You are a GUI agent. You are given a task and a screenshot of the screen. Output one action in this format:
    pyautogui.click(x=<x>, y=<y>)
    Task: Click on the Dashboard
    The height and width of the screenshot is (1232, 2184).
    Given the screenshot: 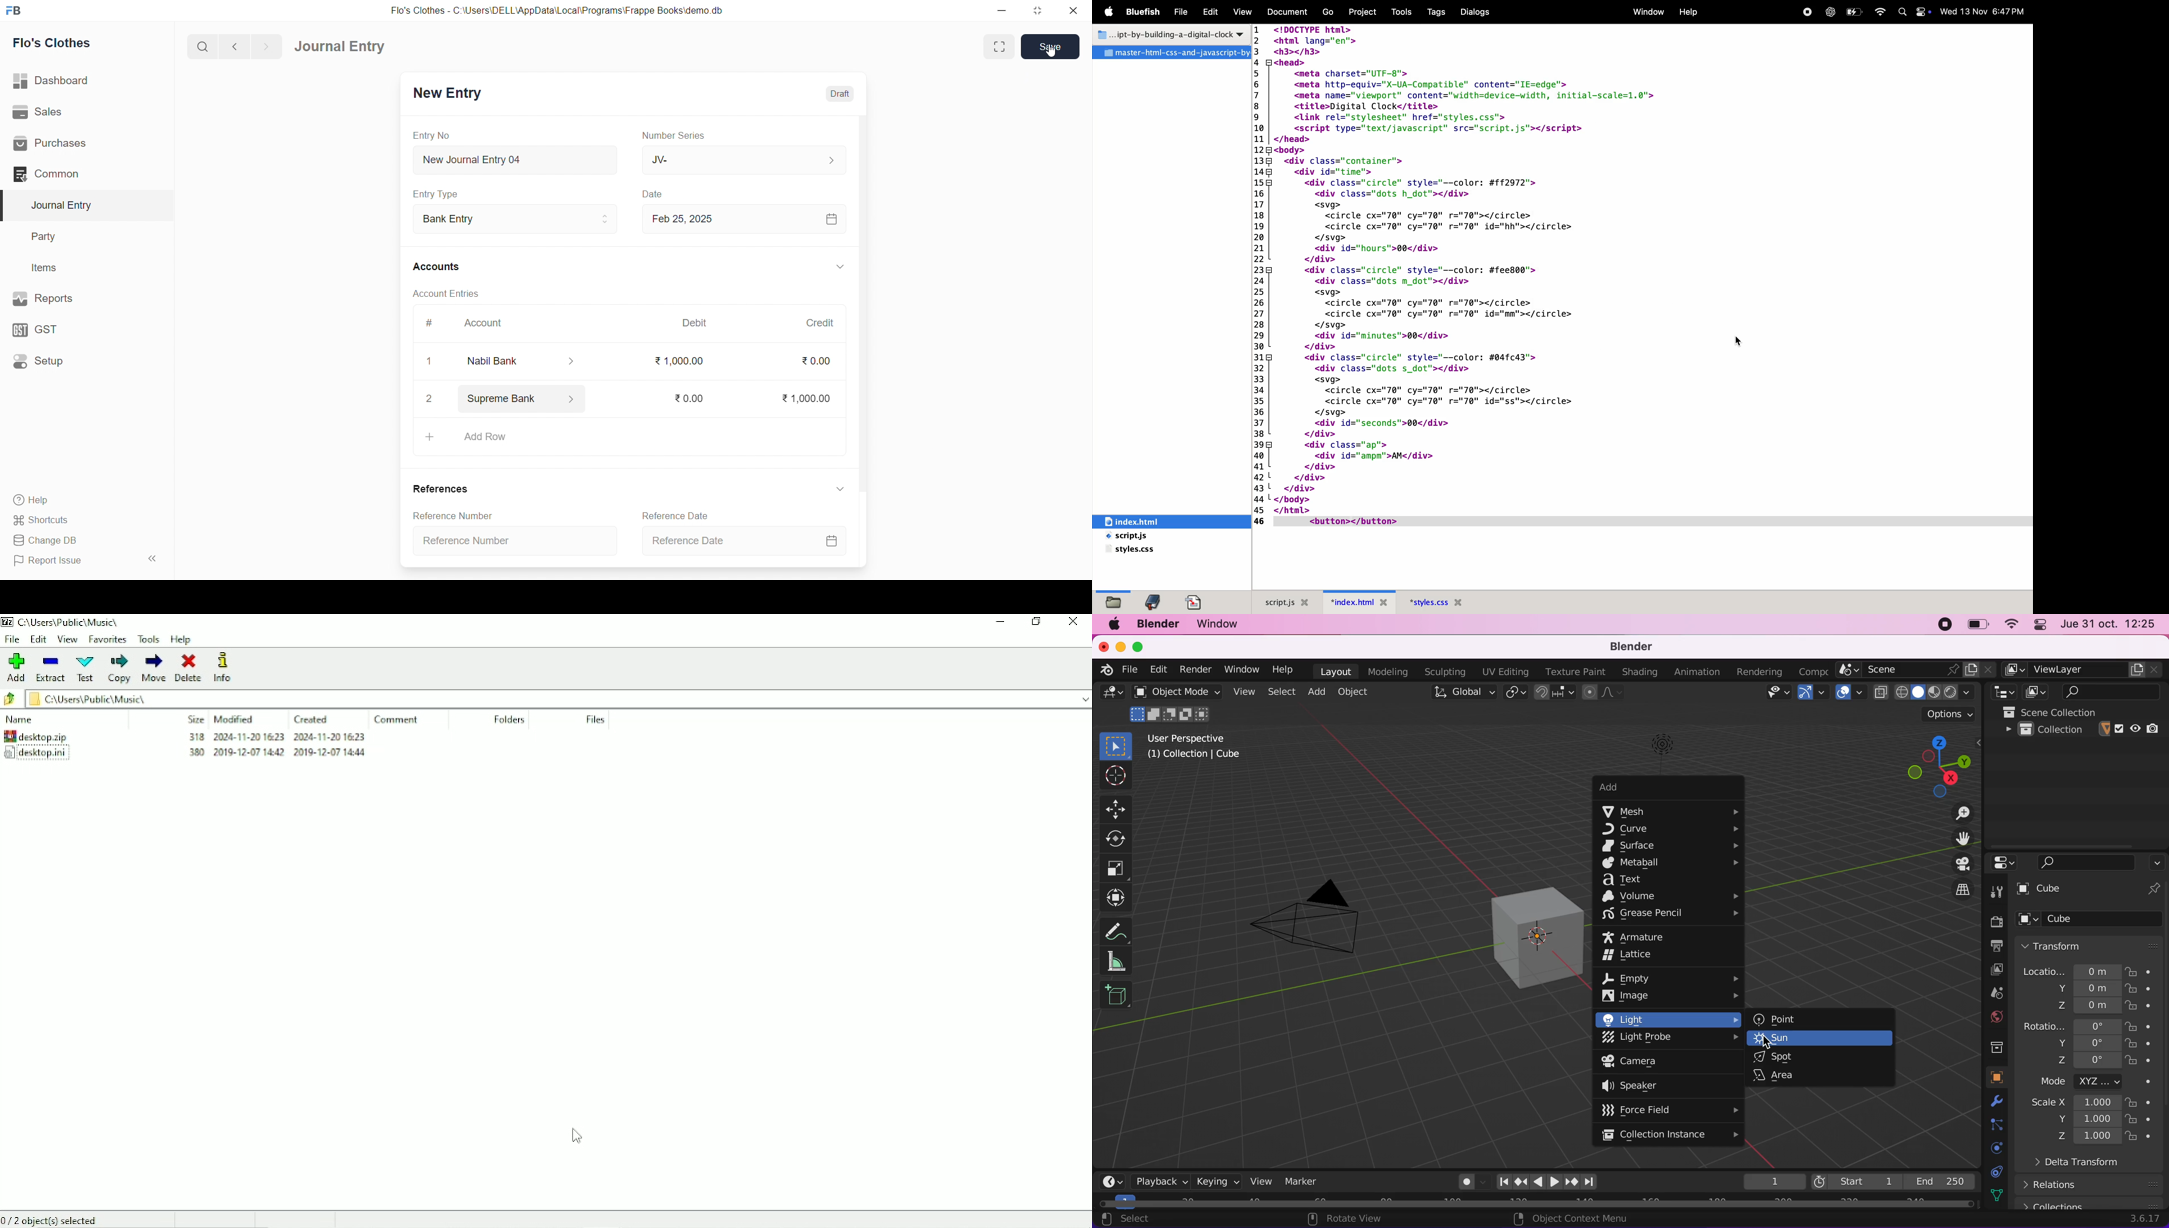 What is the action you would take?
    pyautogui.click(x=84, y=81)
    